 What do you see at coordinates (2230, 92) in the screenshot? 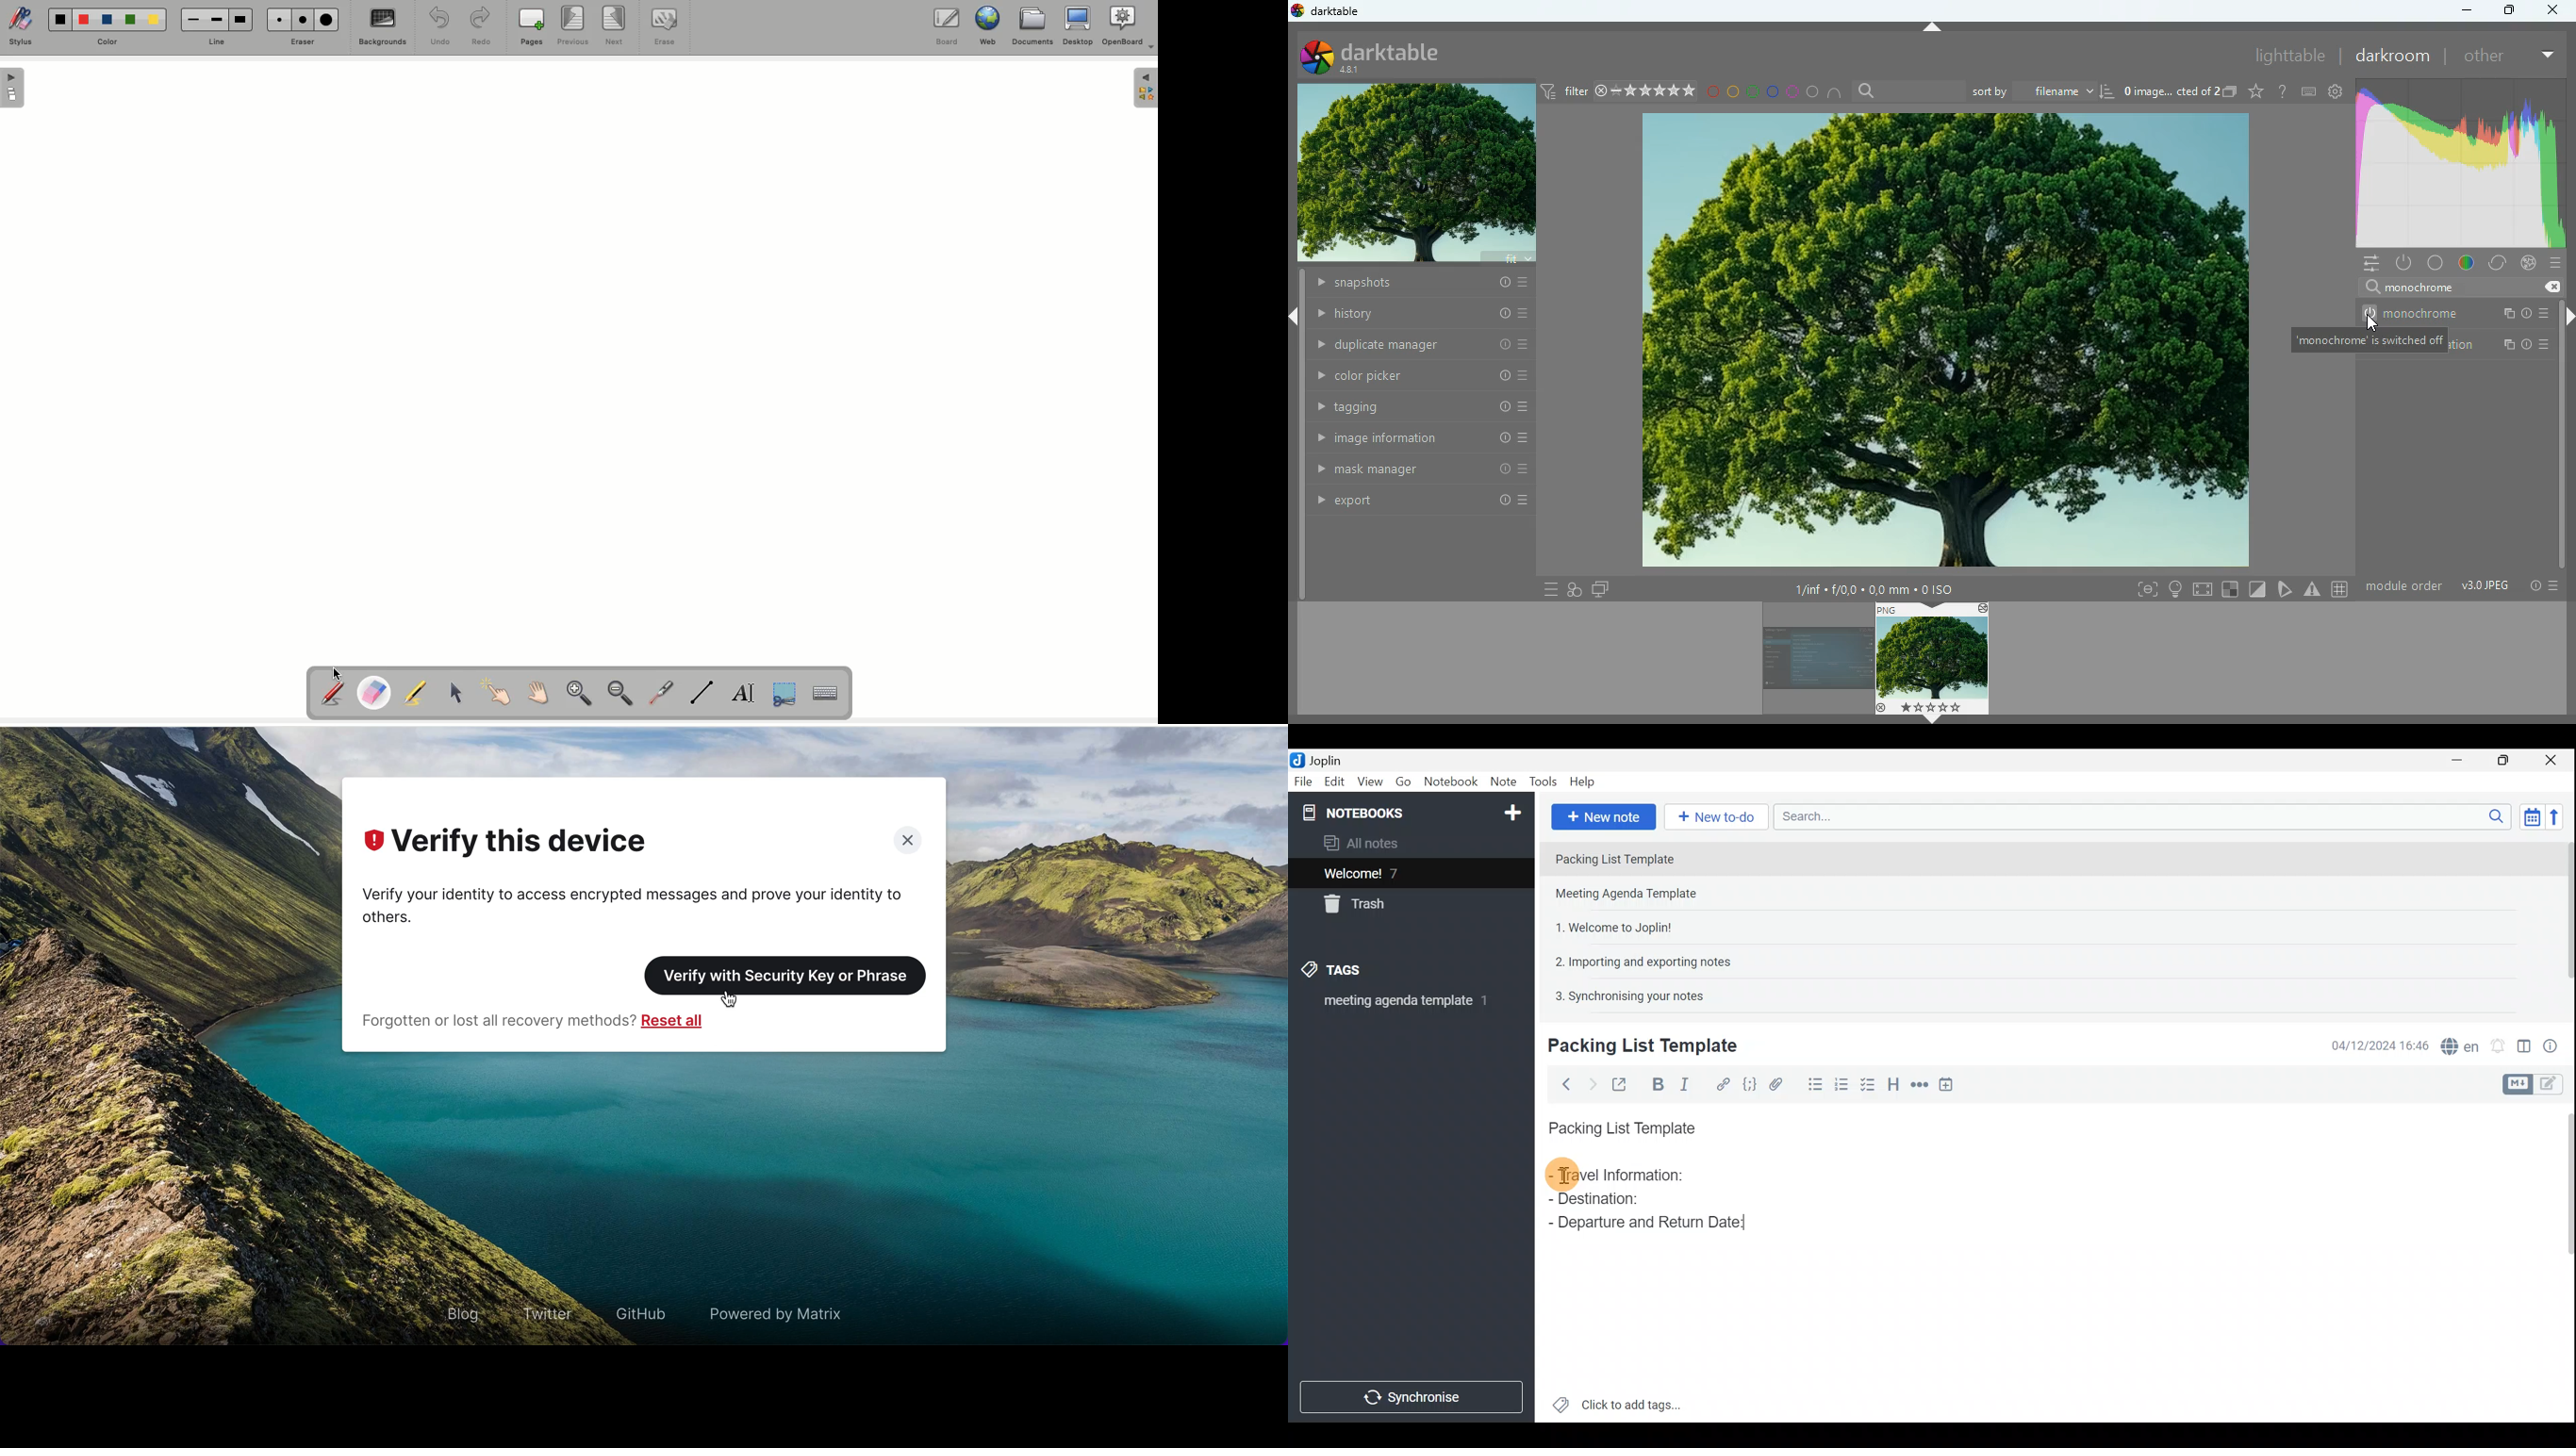
I see `copy` at bounding box center [2230, 92].